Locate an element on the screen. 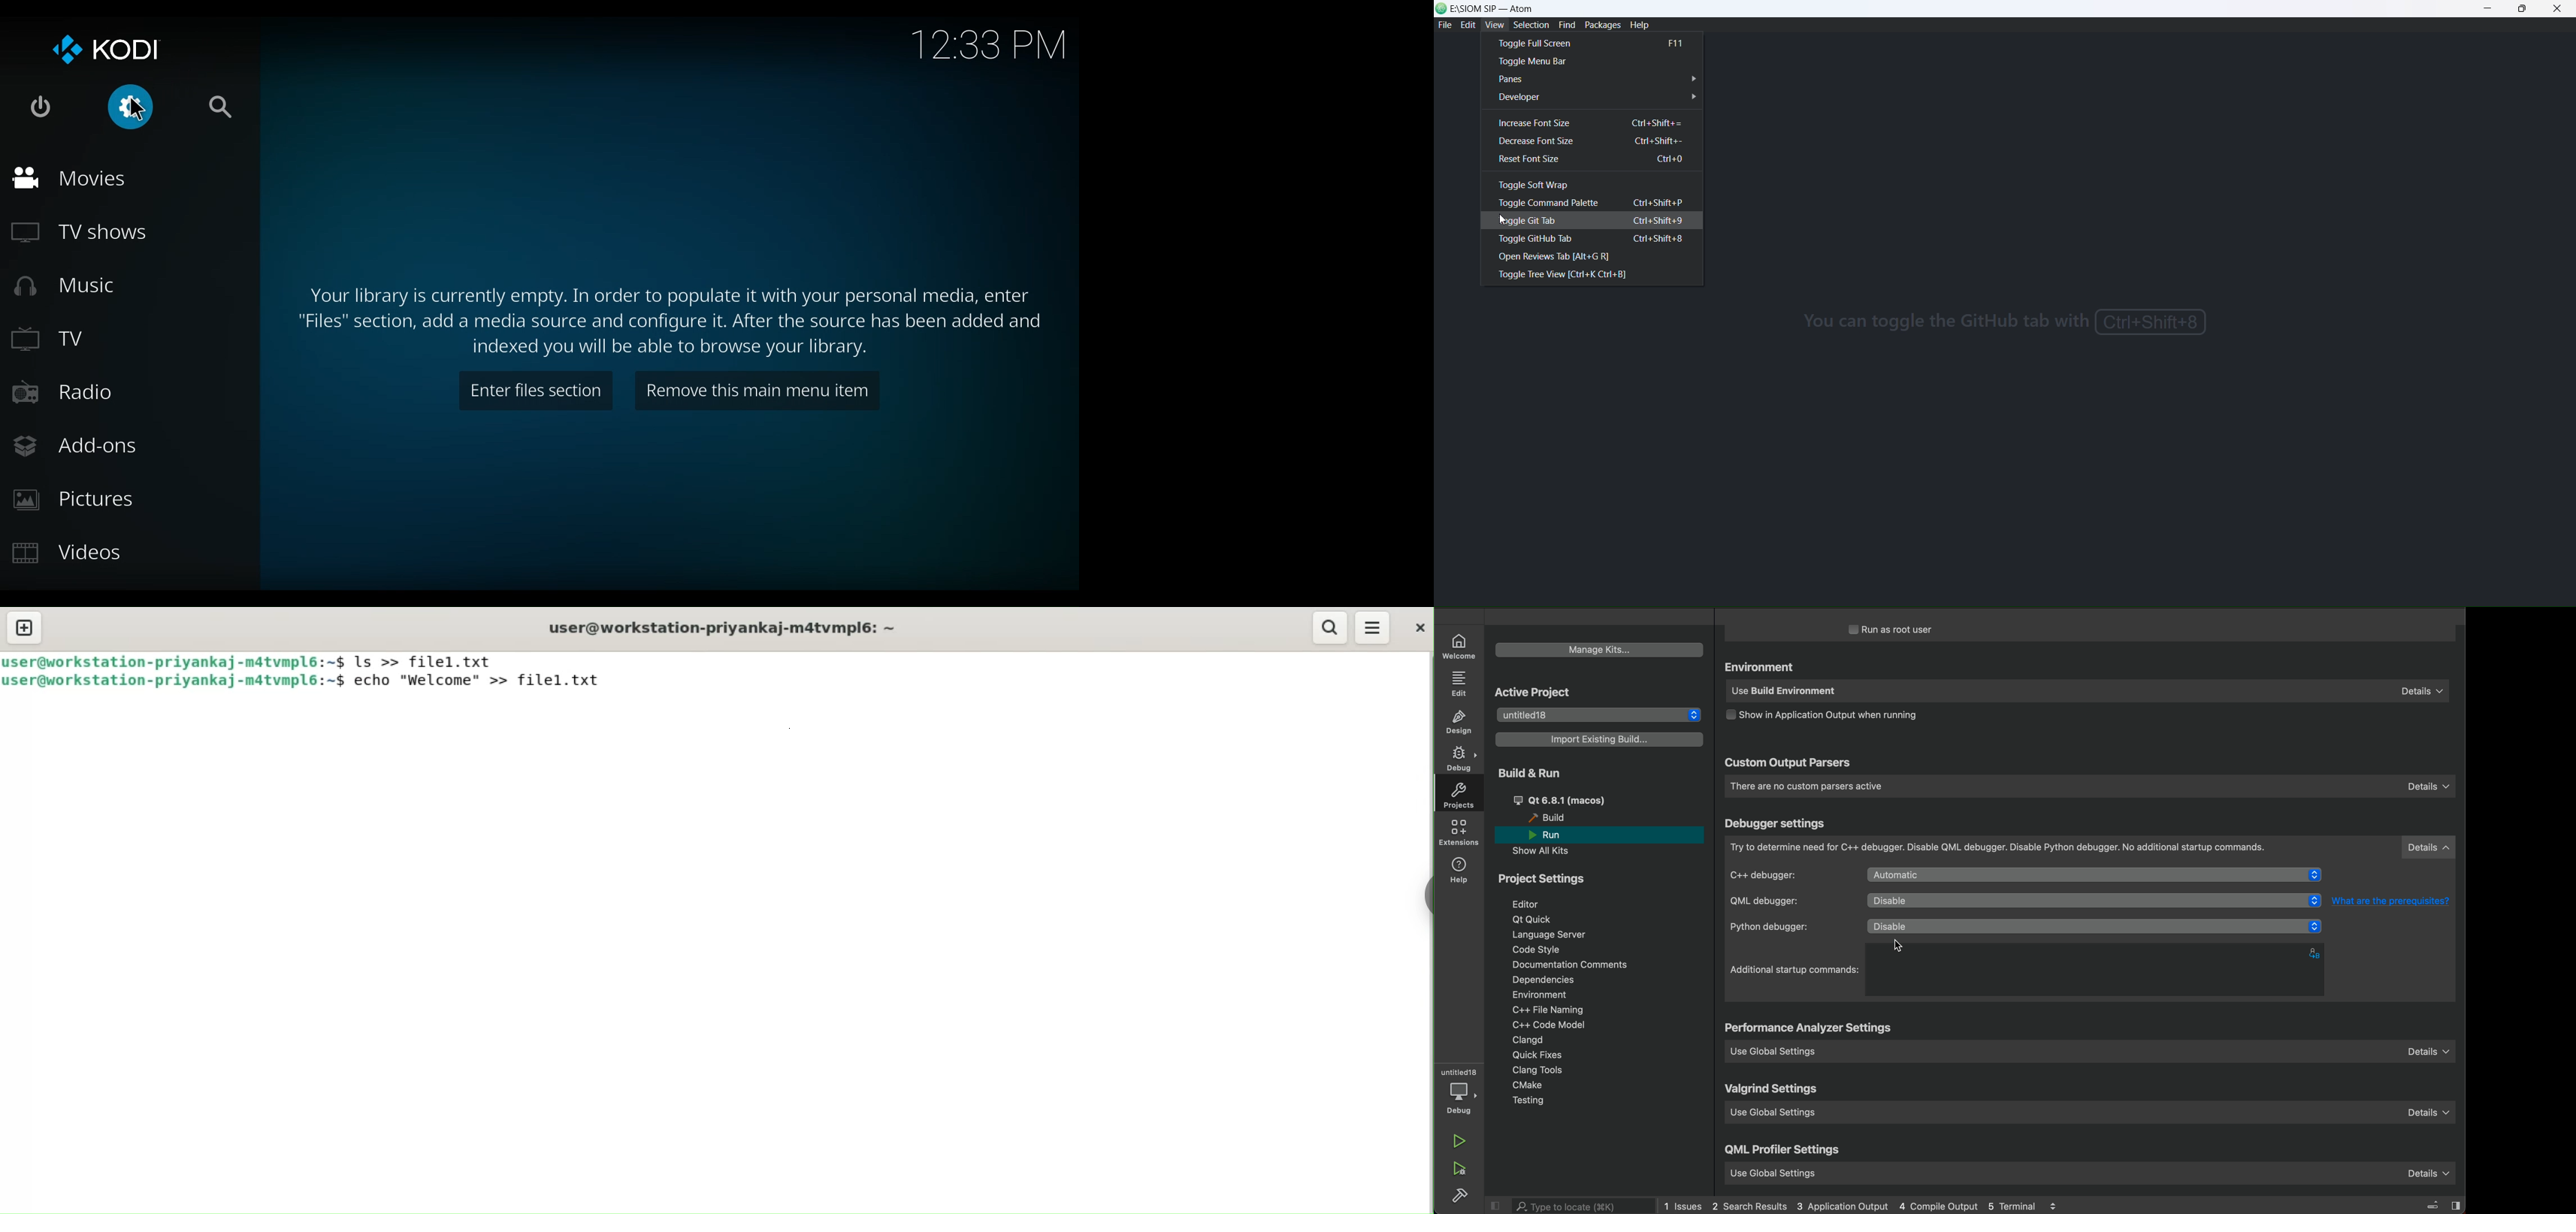 The height and width of the screenshot is (1232, 2576). qt  is located at coordinates (1535, 919).